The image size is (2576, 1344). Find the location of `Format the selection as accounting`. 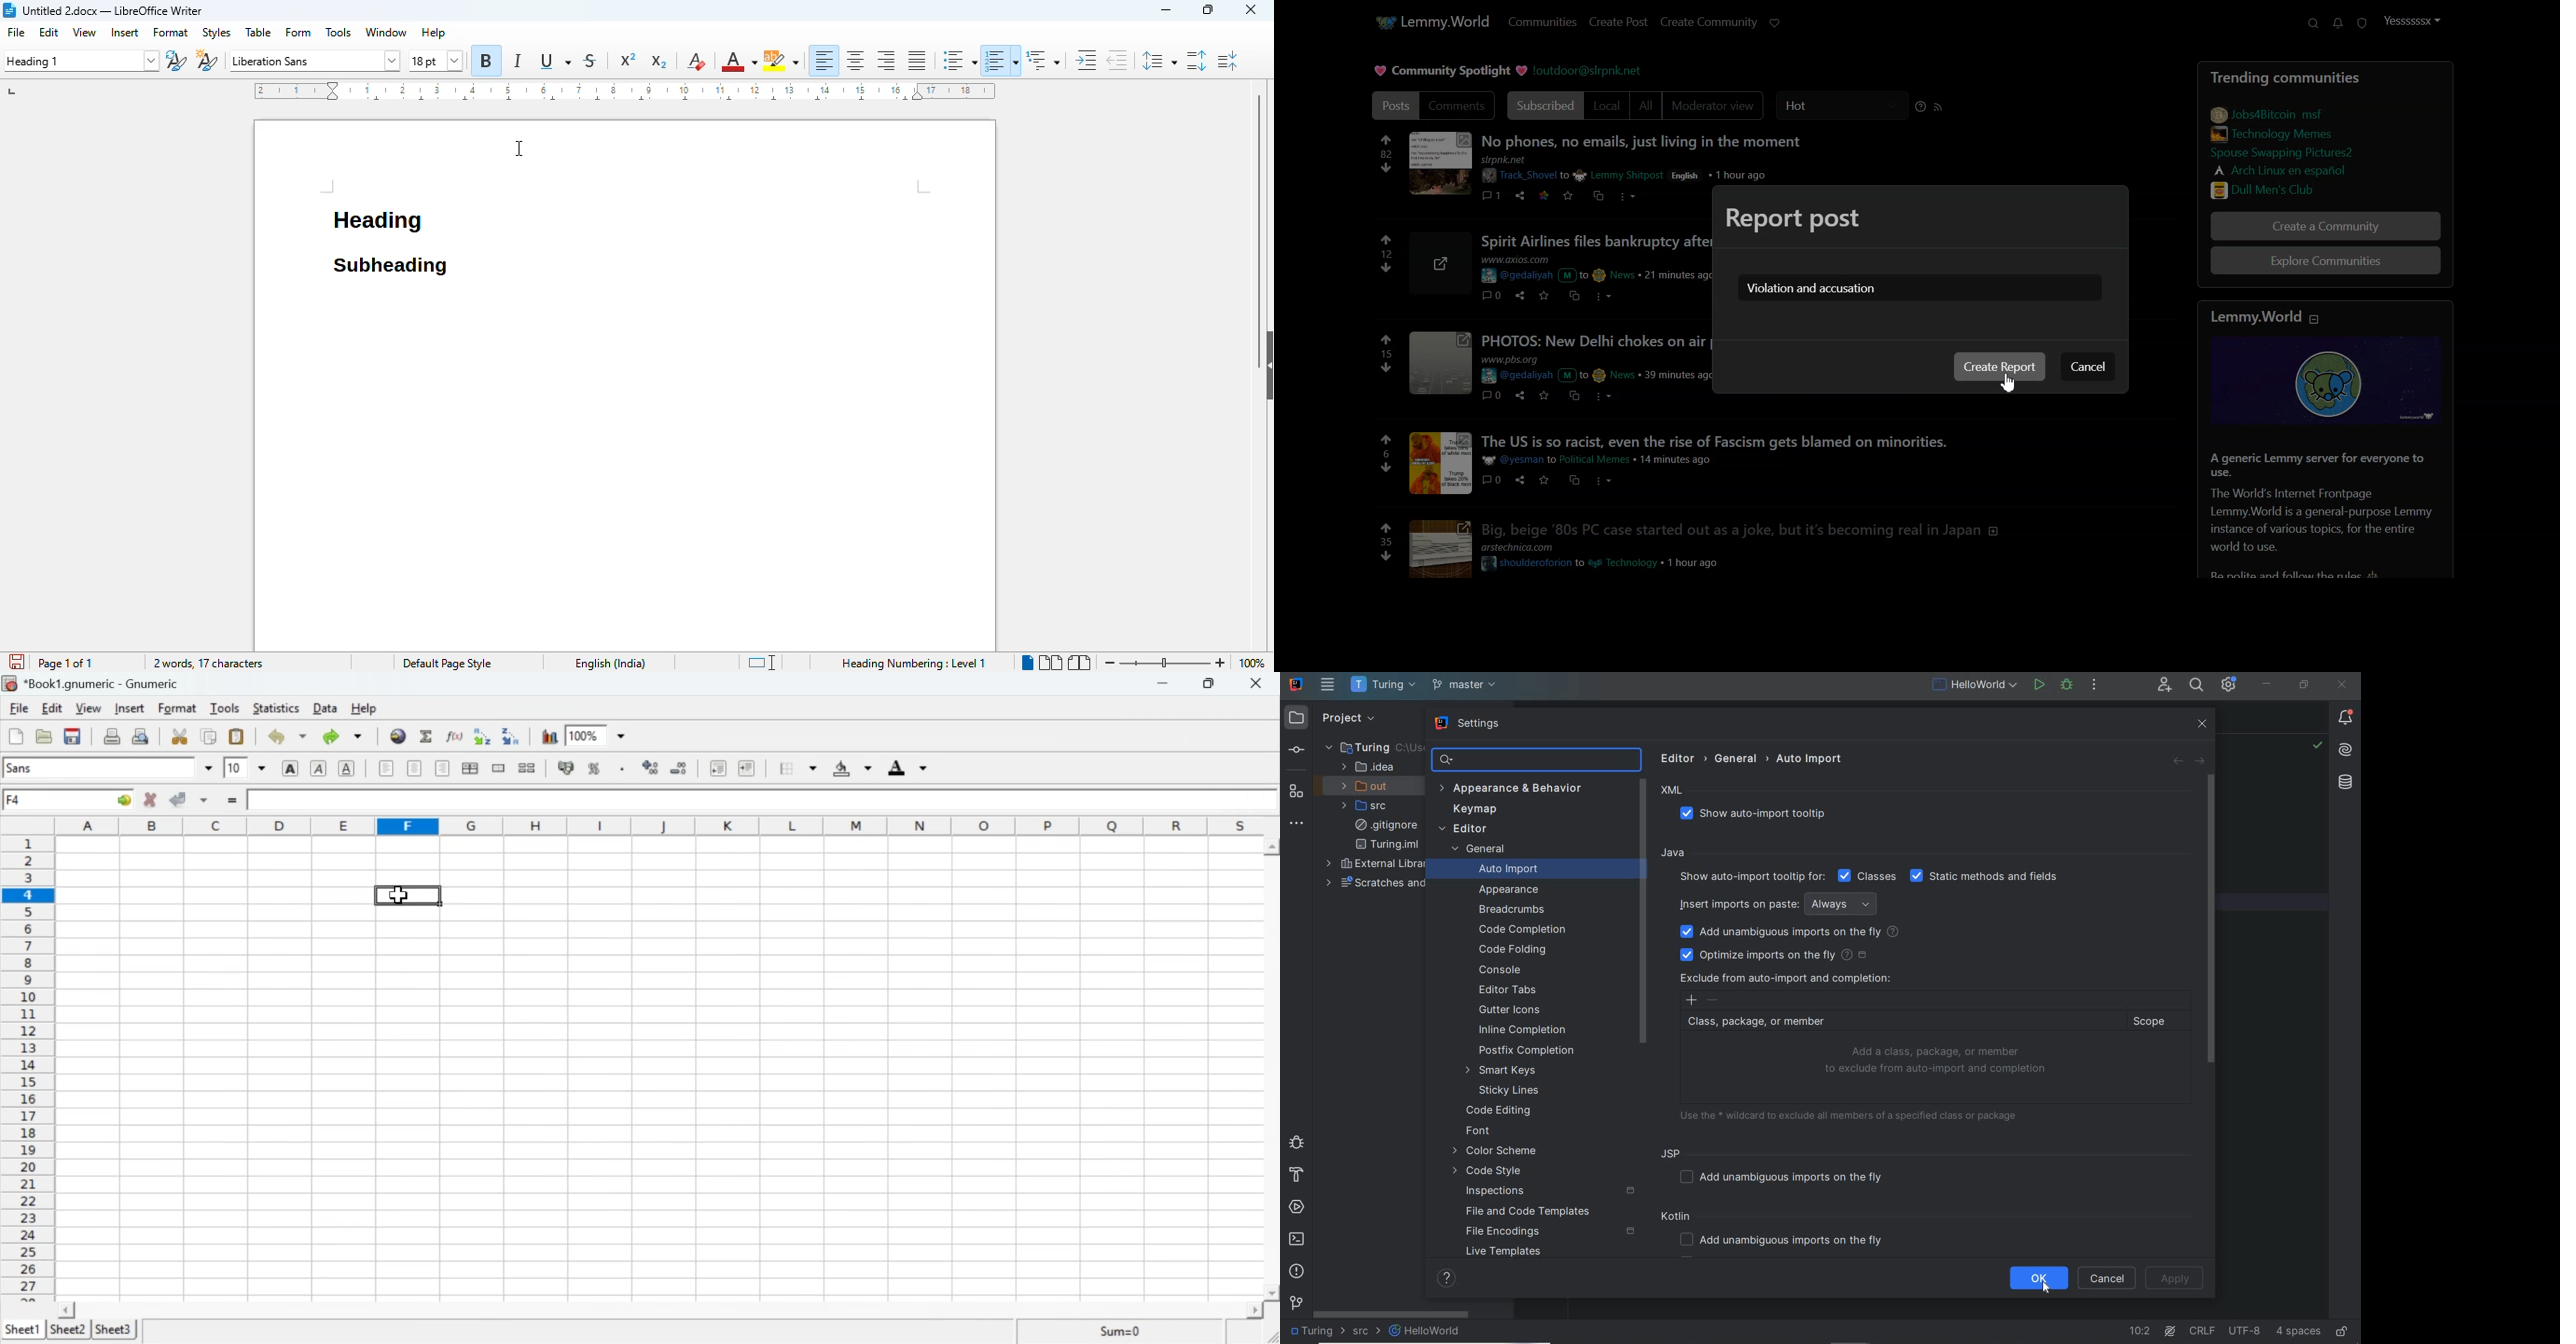

Format the selection as accounting is located at coordinates (566, 769).